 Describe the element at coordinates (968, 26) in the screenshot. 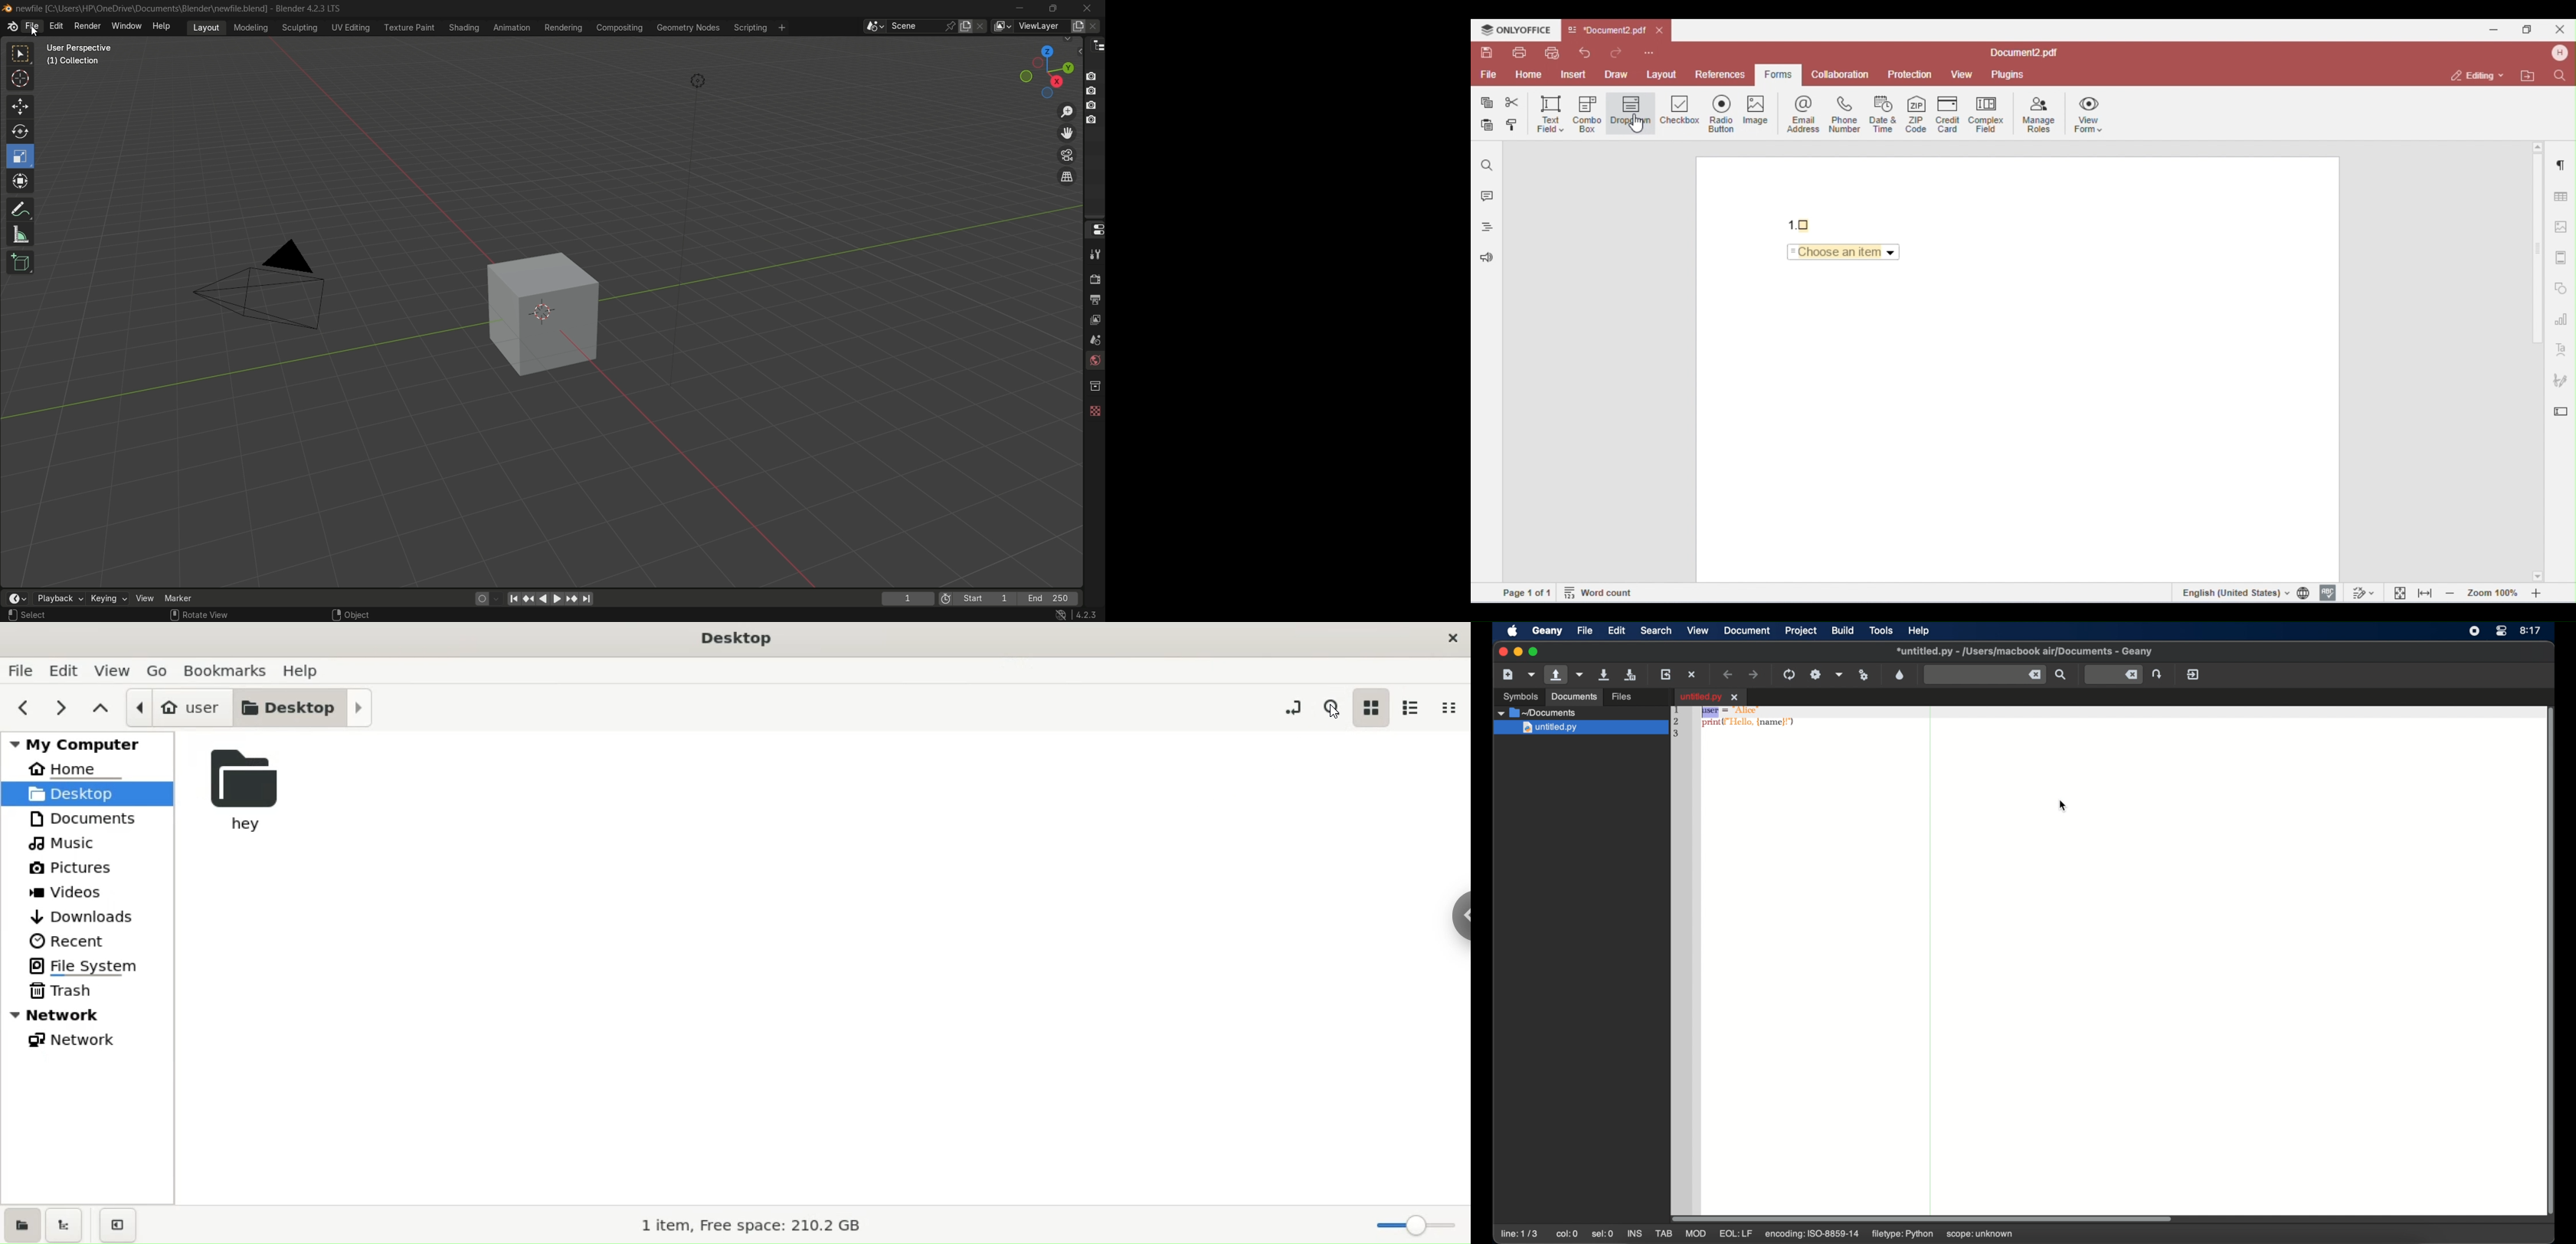

I see `new scene` at that location.